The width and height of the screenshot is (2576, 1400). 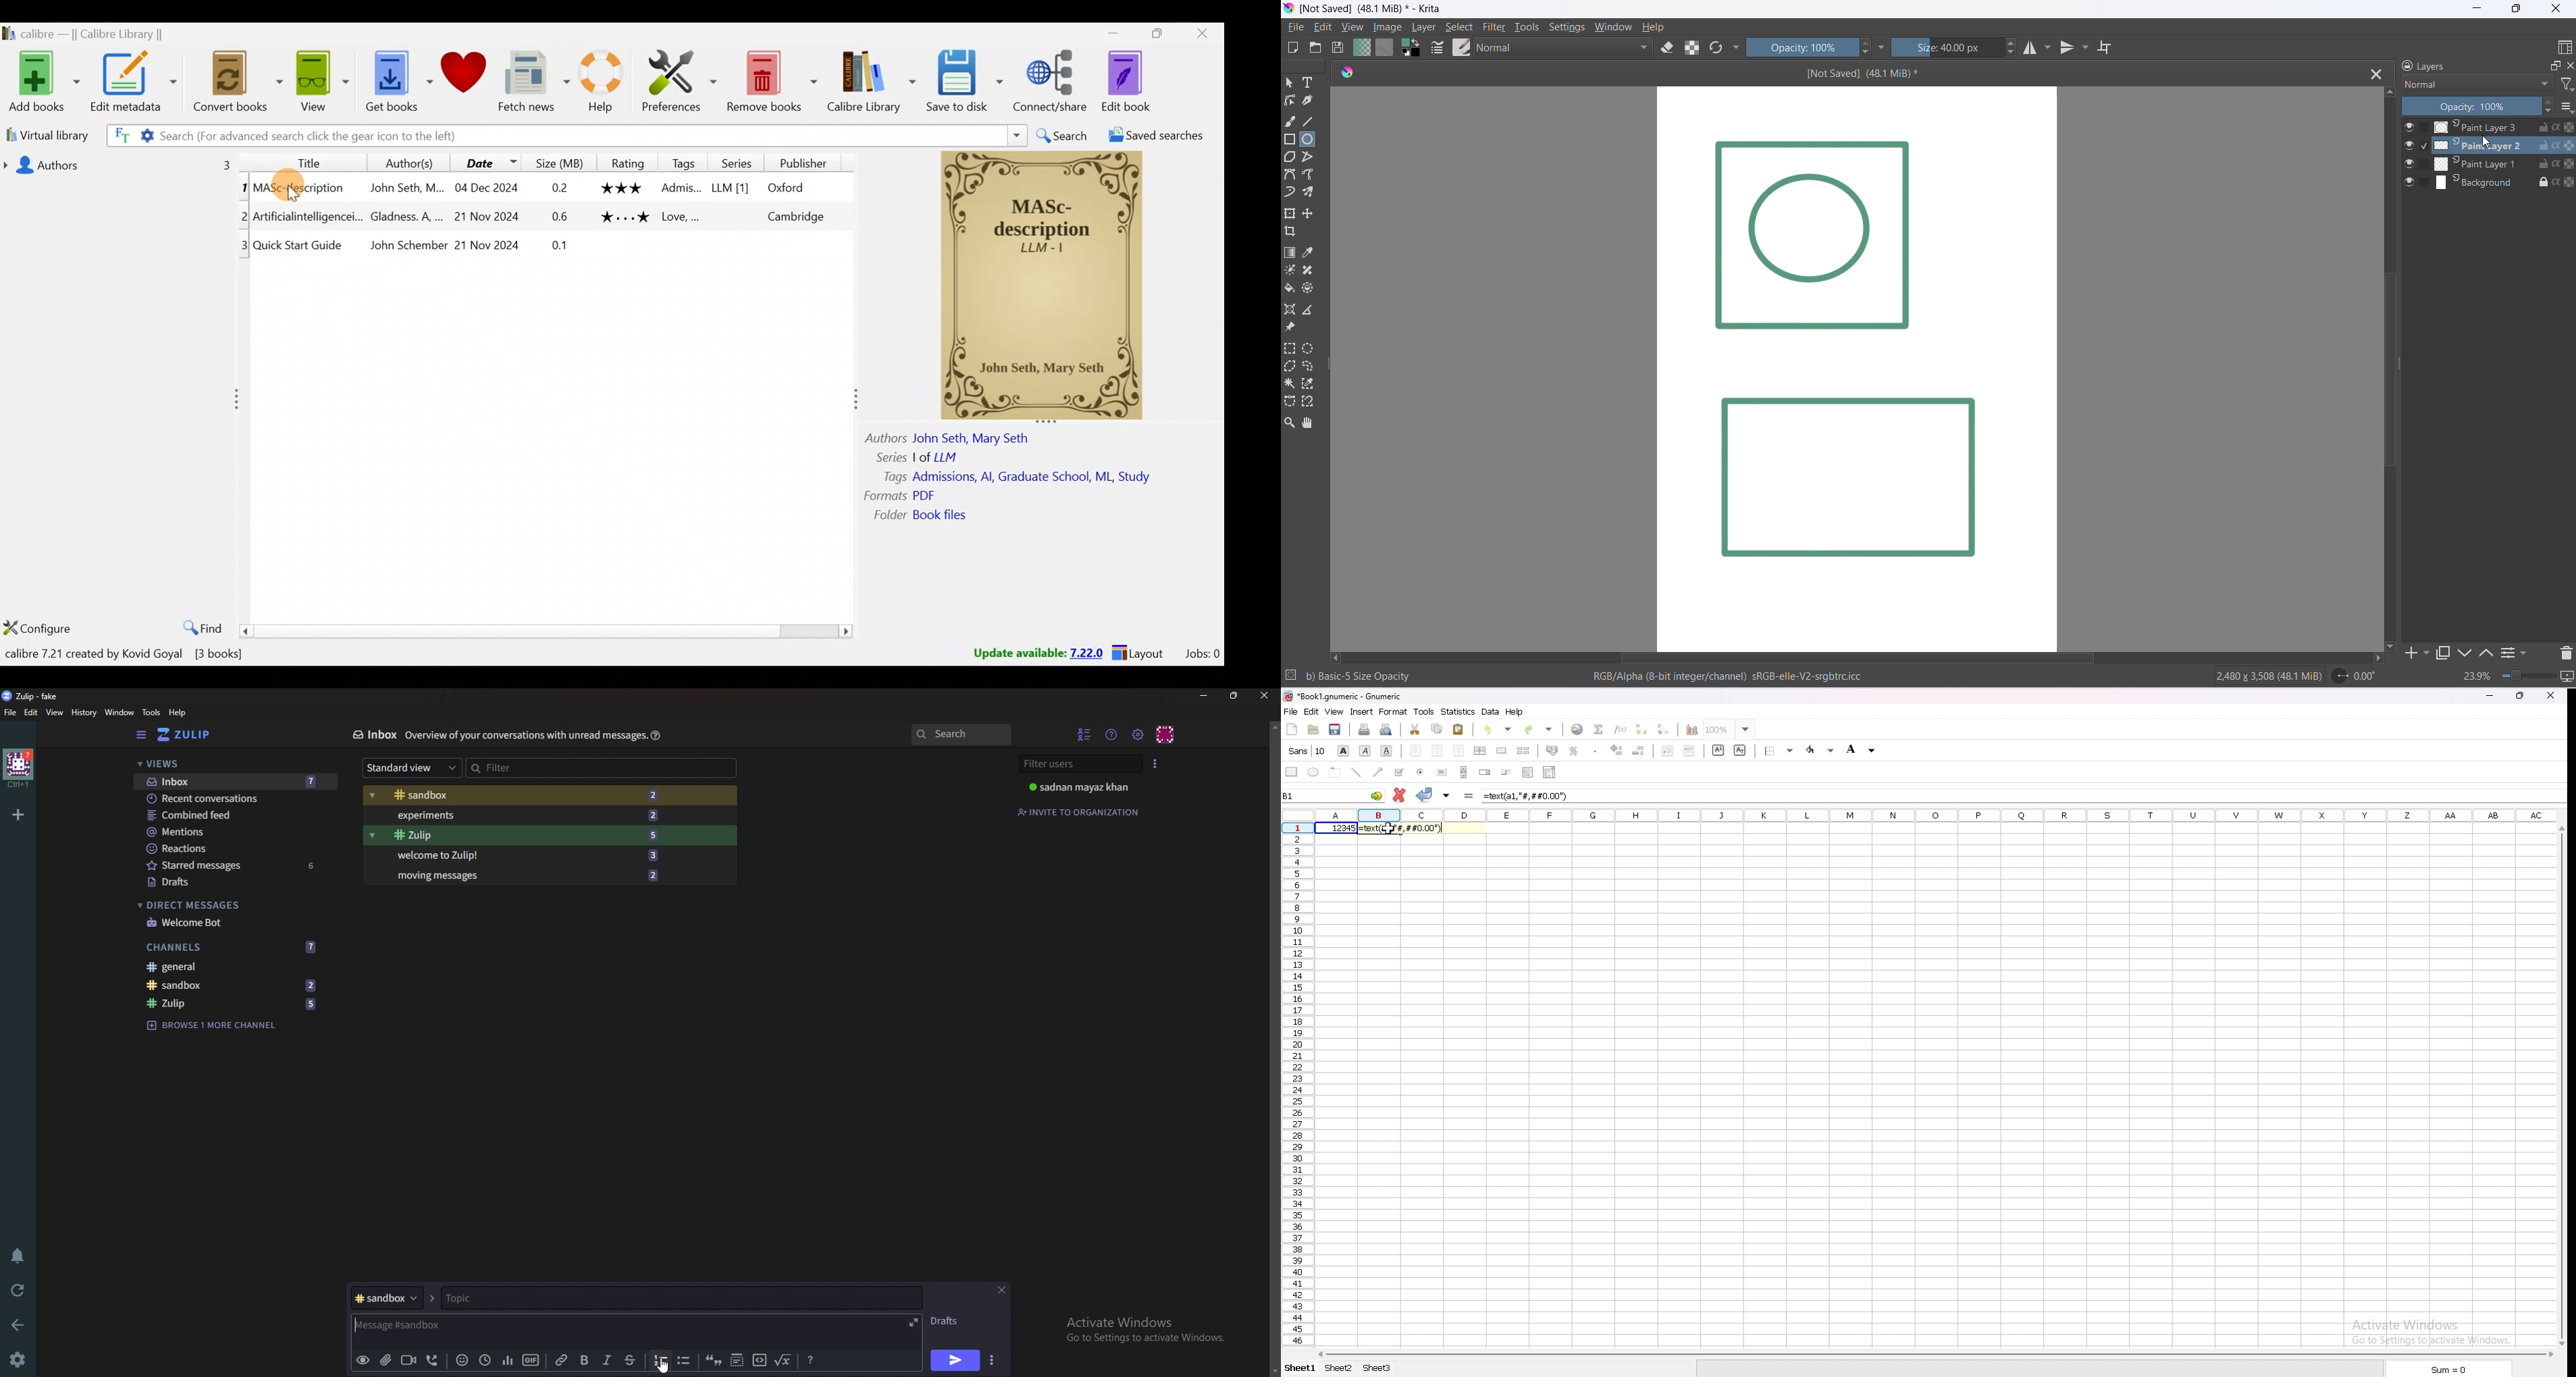 What do you see at coordinates (231, 781) in the screenshot?
I see `Inbox` at bounding box center [231, 781].